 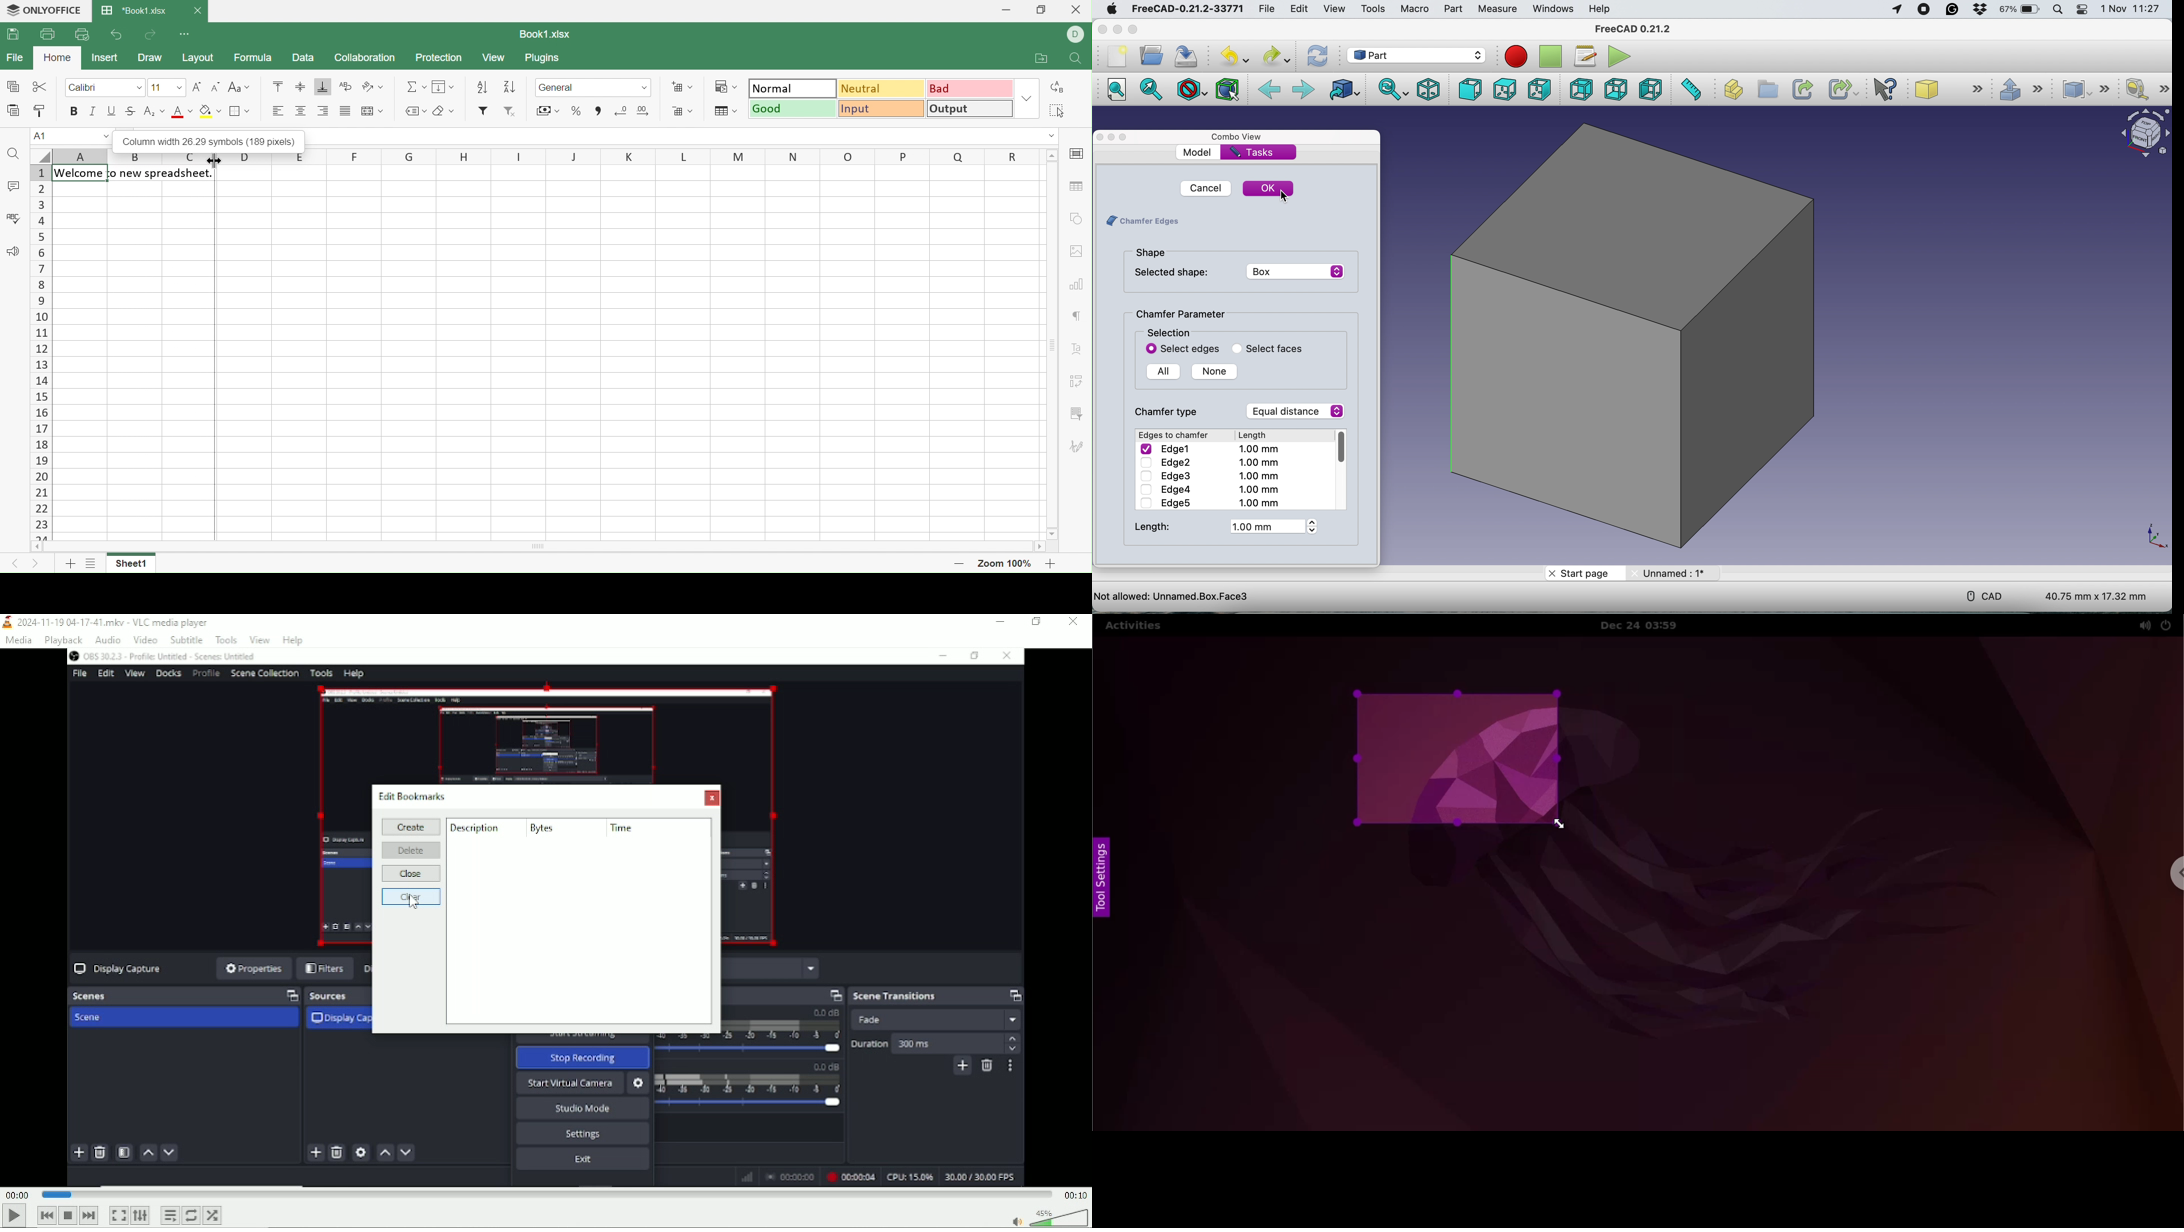 What do you see at coordinates (11, 85) in the screenshot?
I see `Copy` at bounding box center [11, 85].